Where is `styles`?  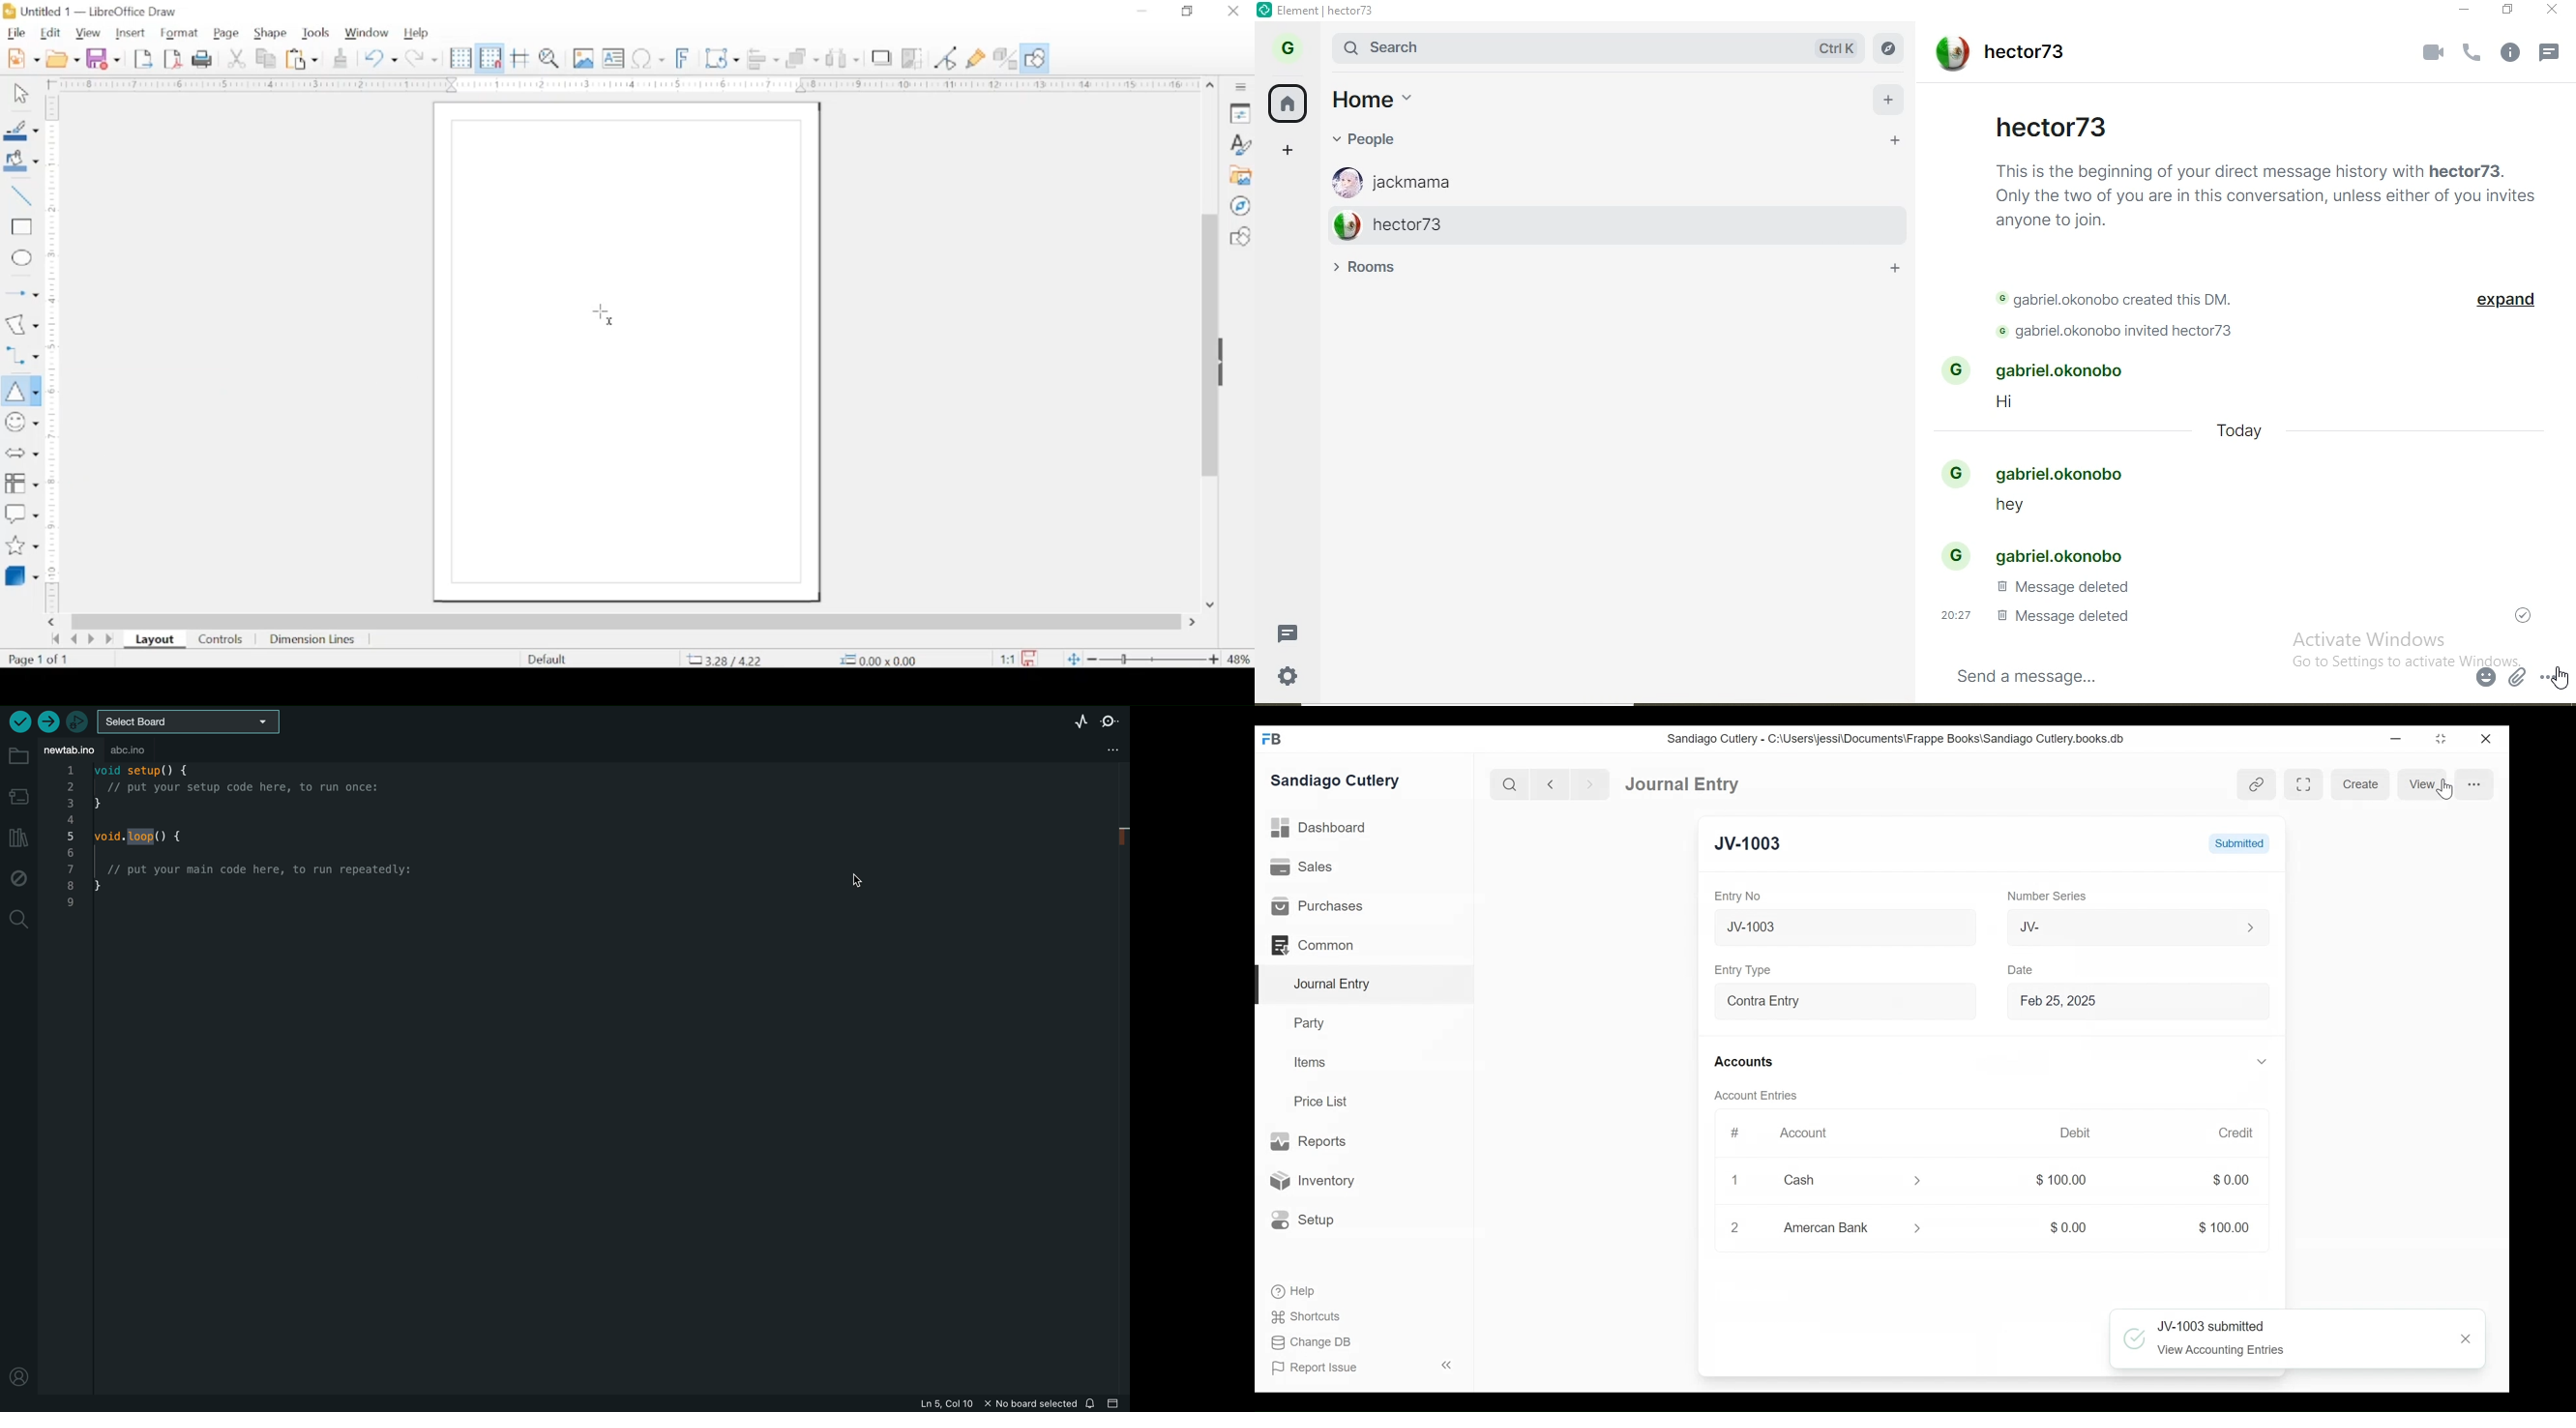
styles is located at coordinates (1242, 144).